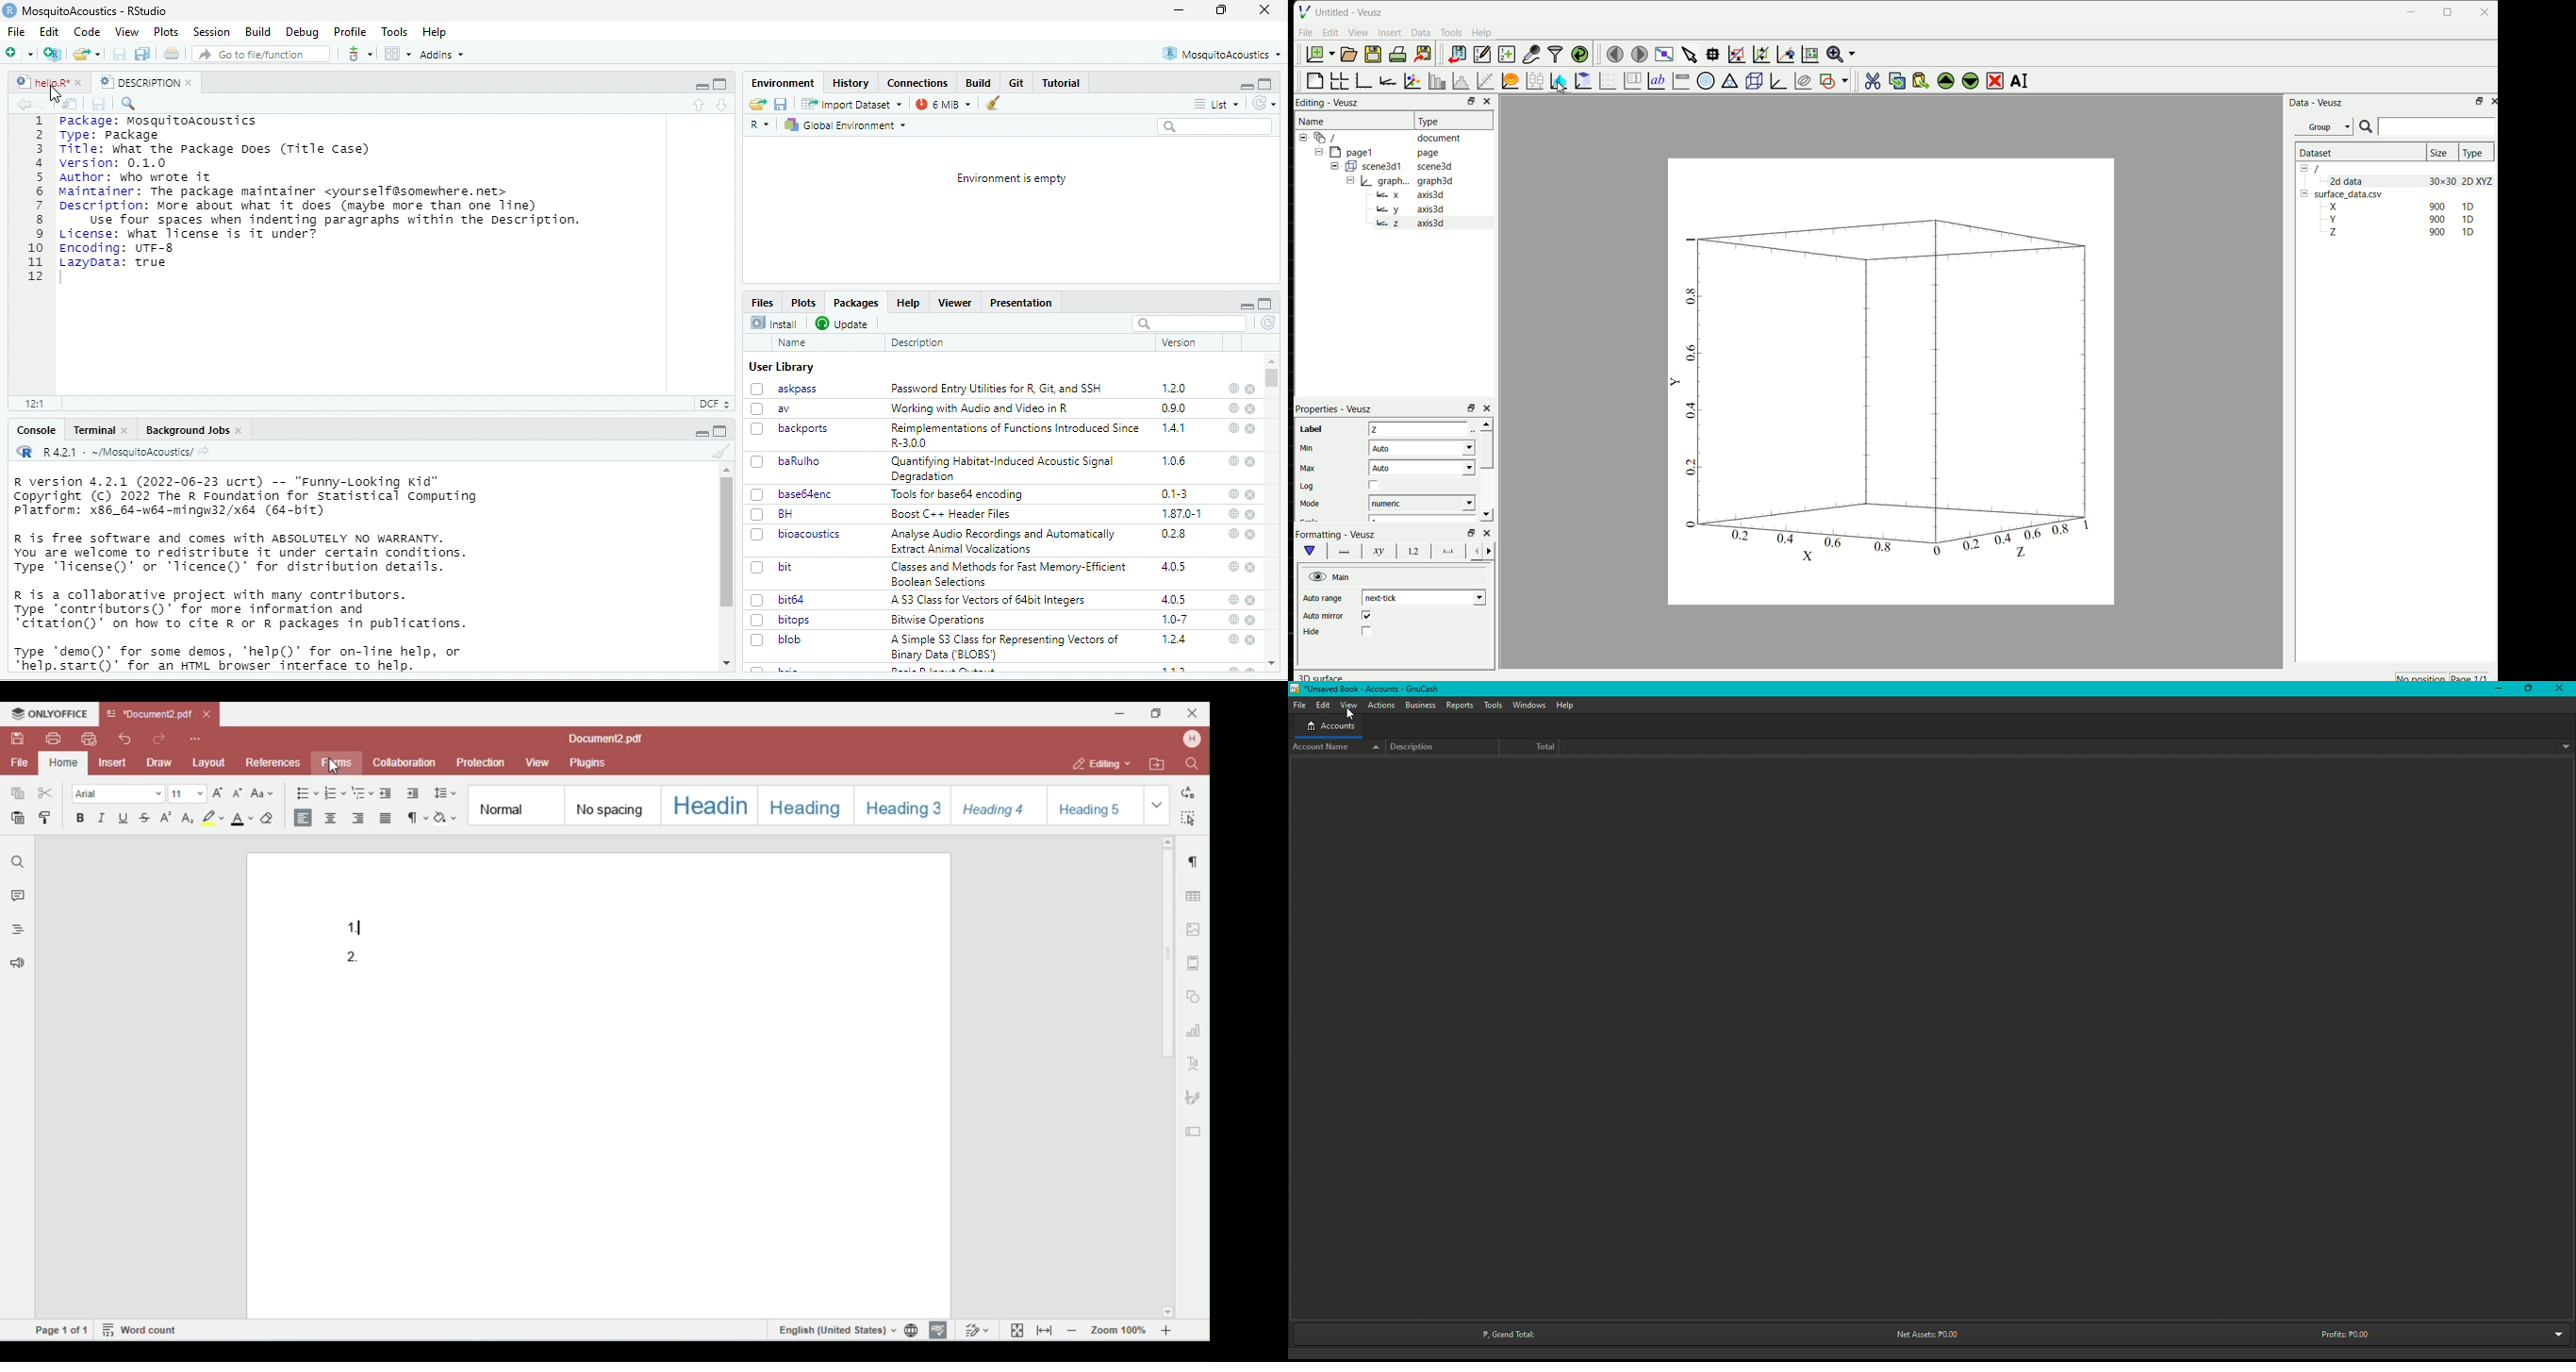 The image size is (2576, 1372). Describe the element at coordinates (1273, 360) in the screenshot. I see `scroll up` at that location.